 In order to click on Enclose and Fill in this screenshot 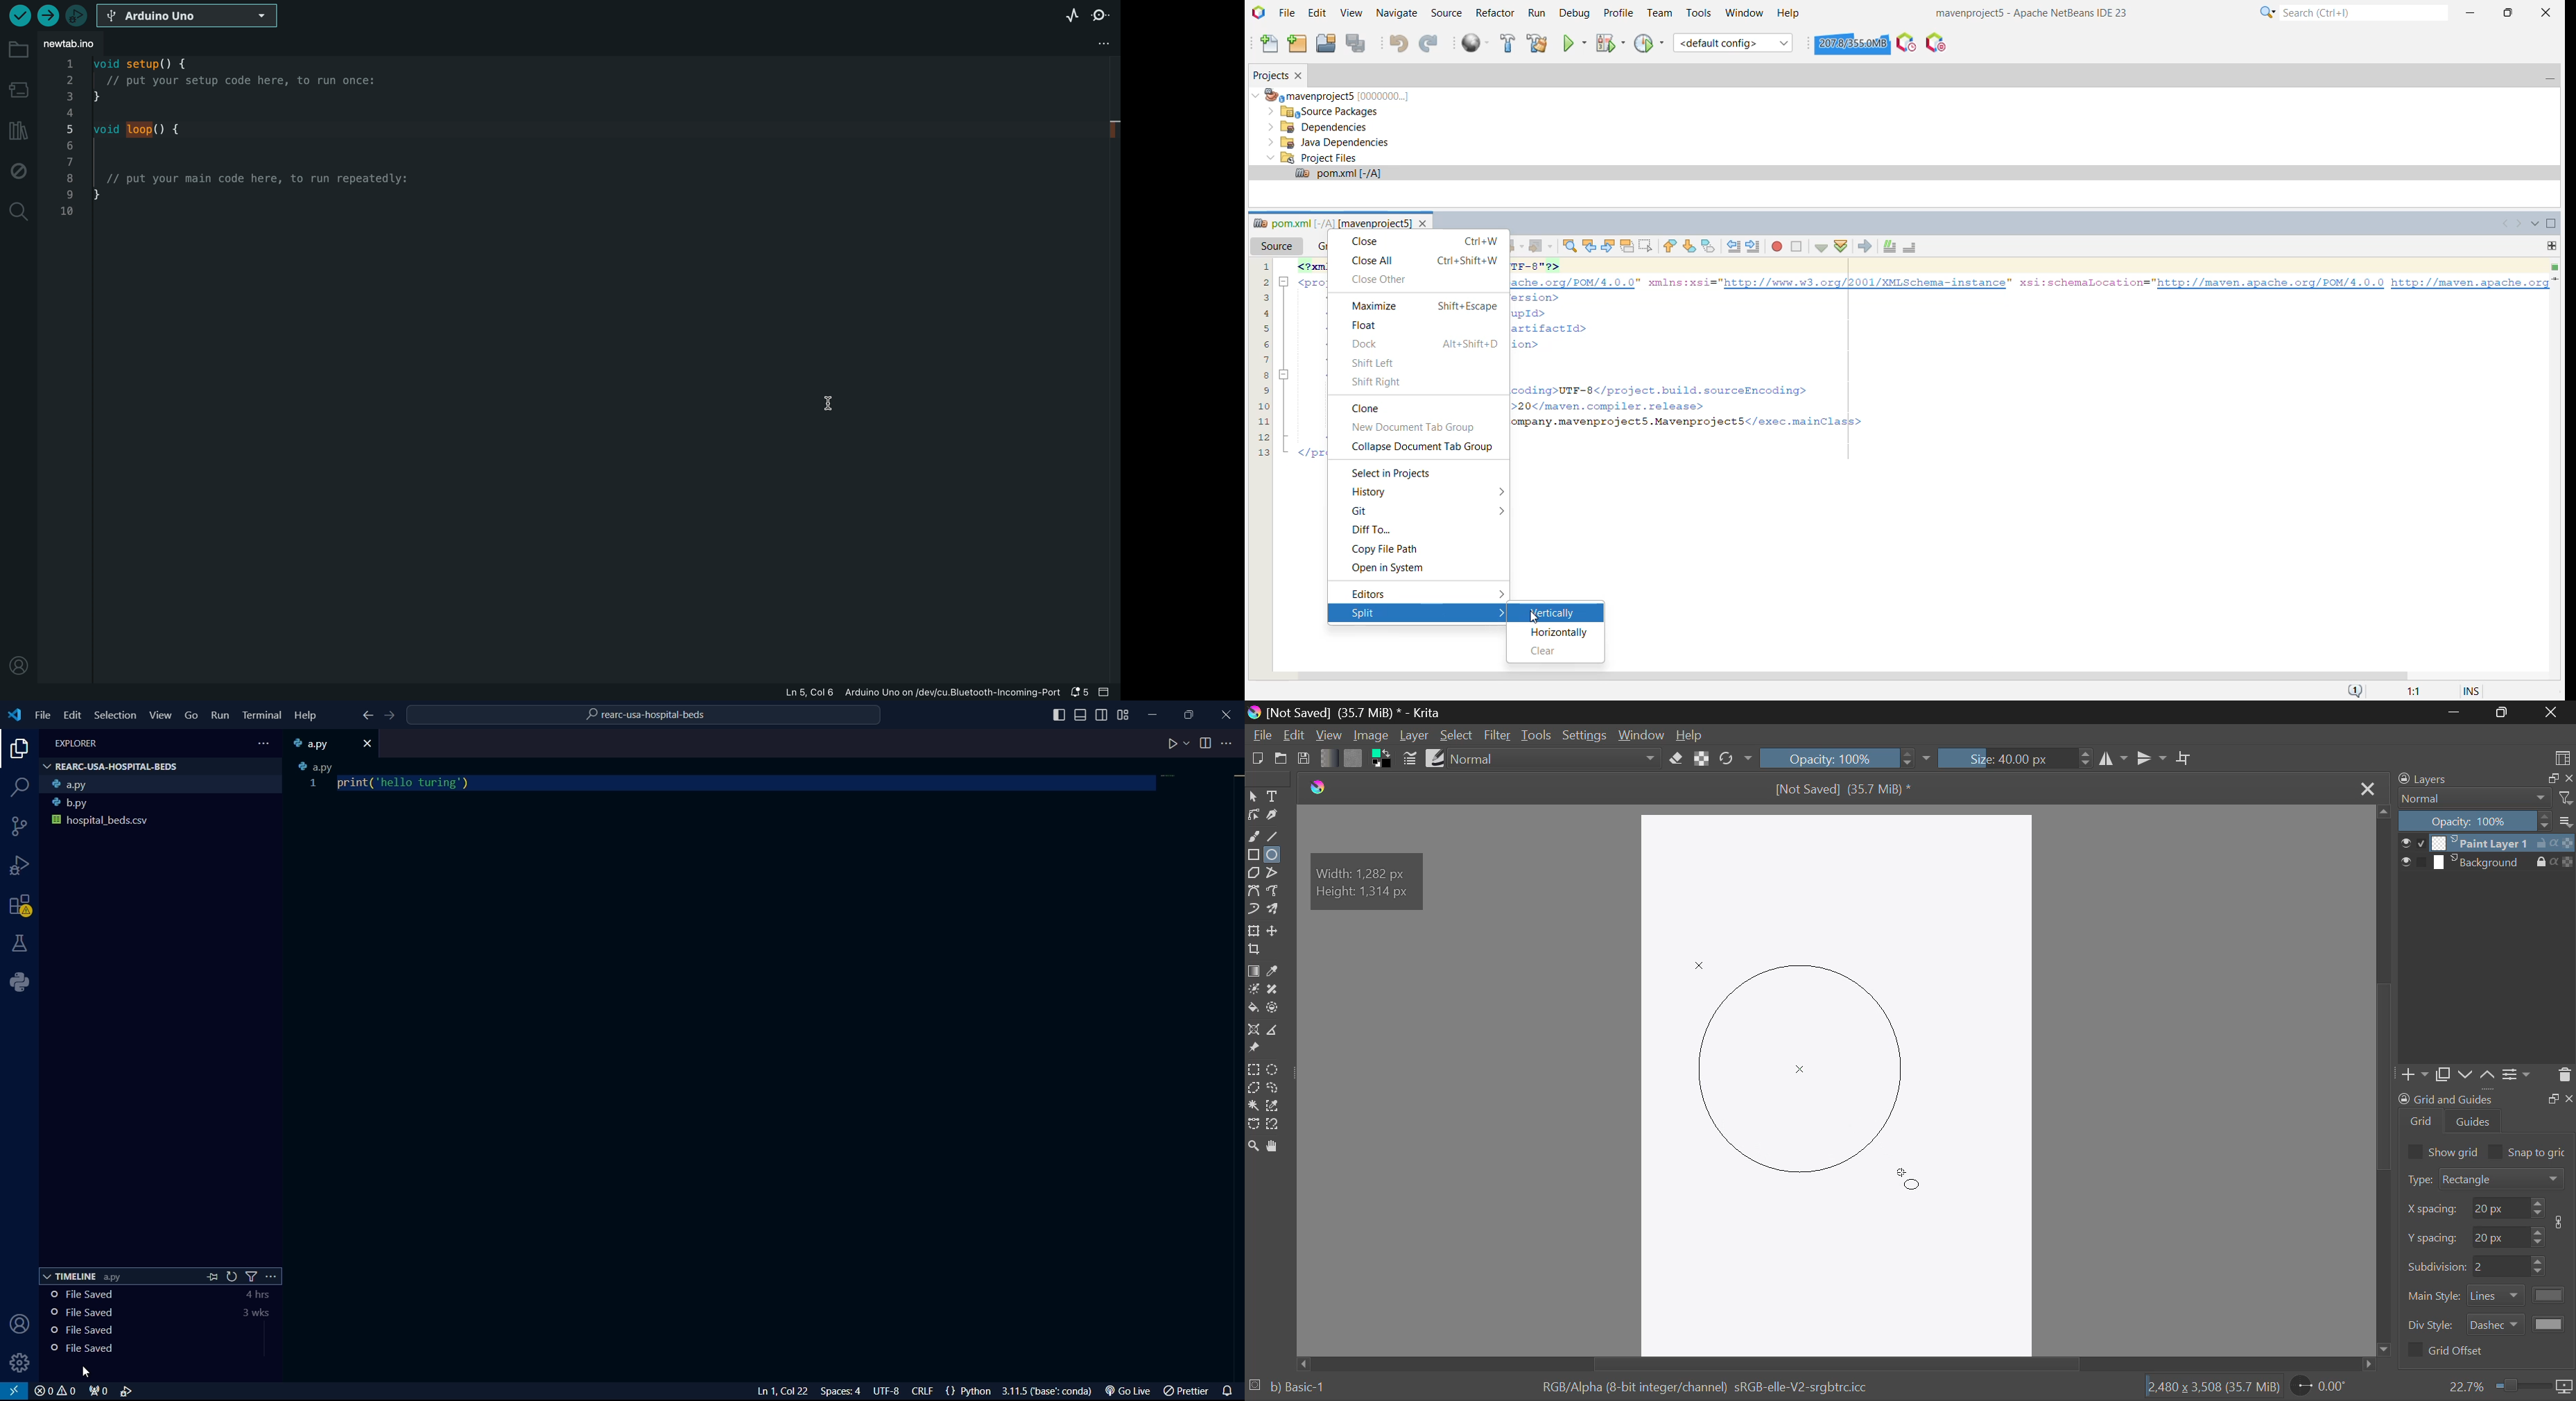, I will do `click(1274, 1008)`.